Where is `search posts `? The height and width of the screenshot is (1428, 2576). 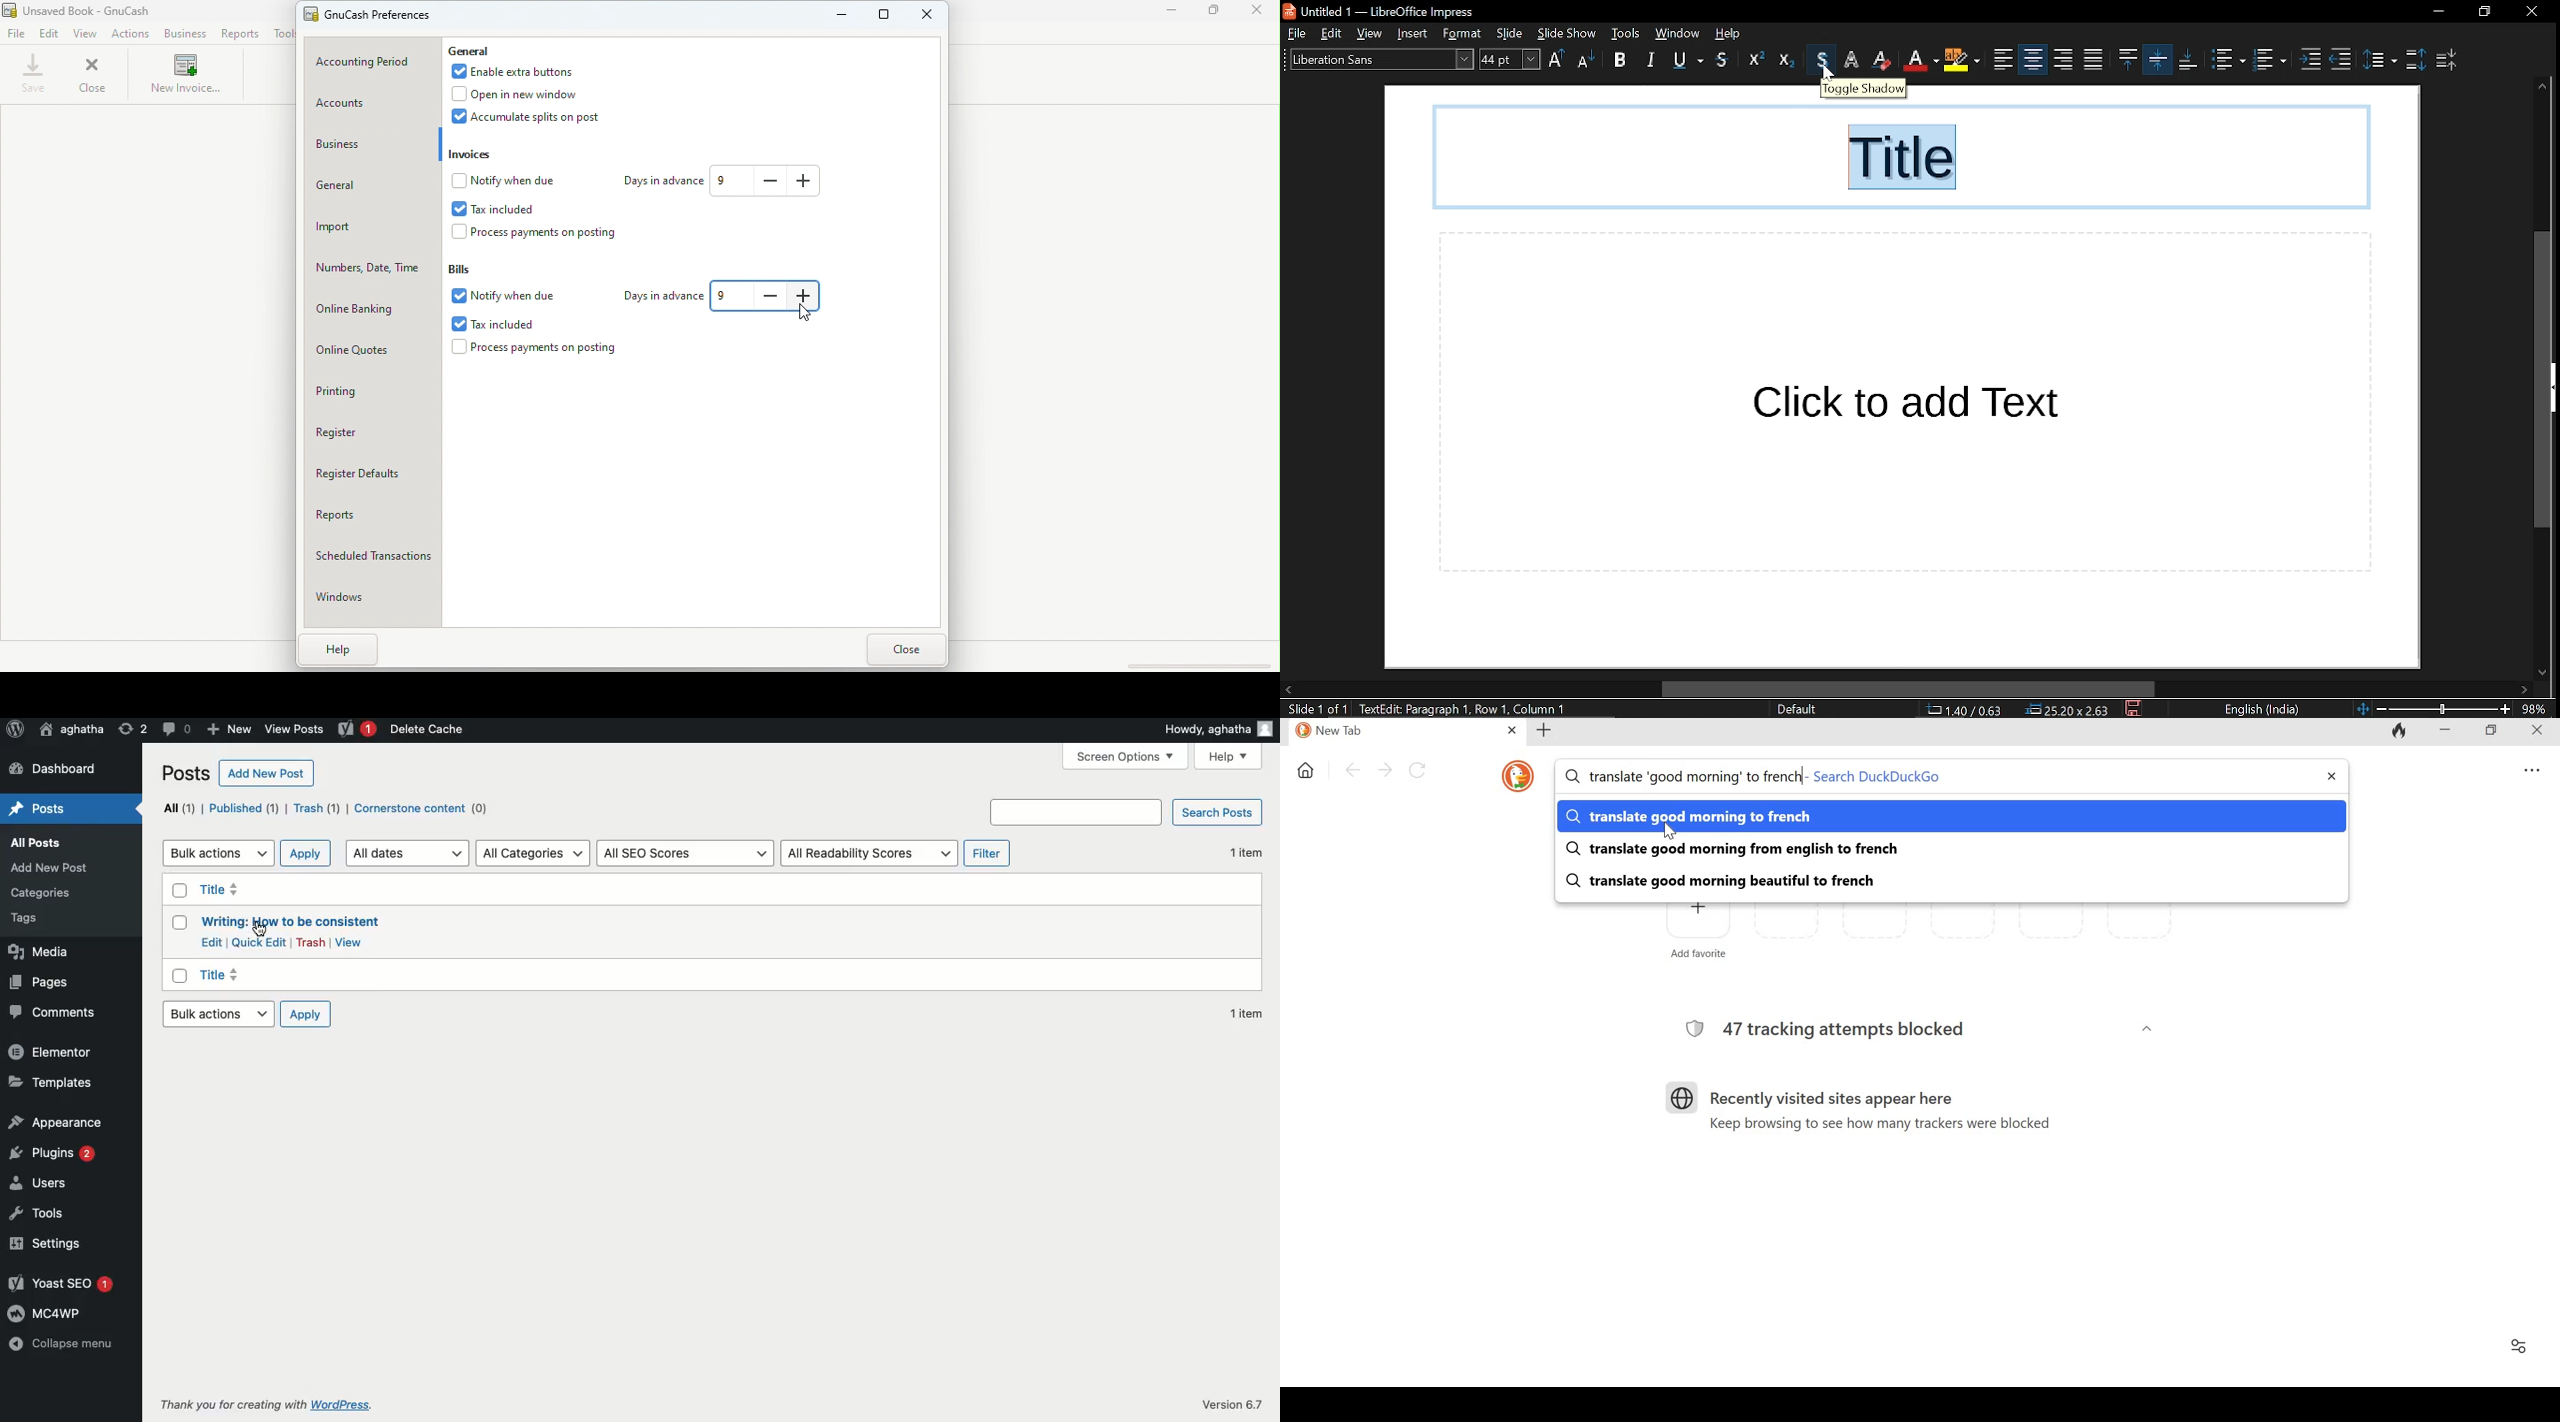 search posts  is located at coordinates (1074, 812).